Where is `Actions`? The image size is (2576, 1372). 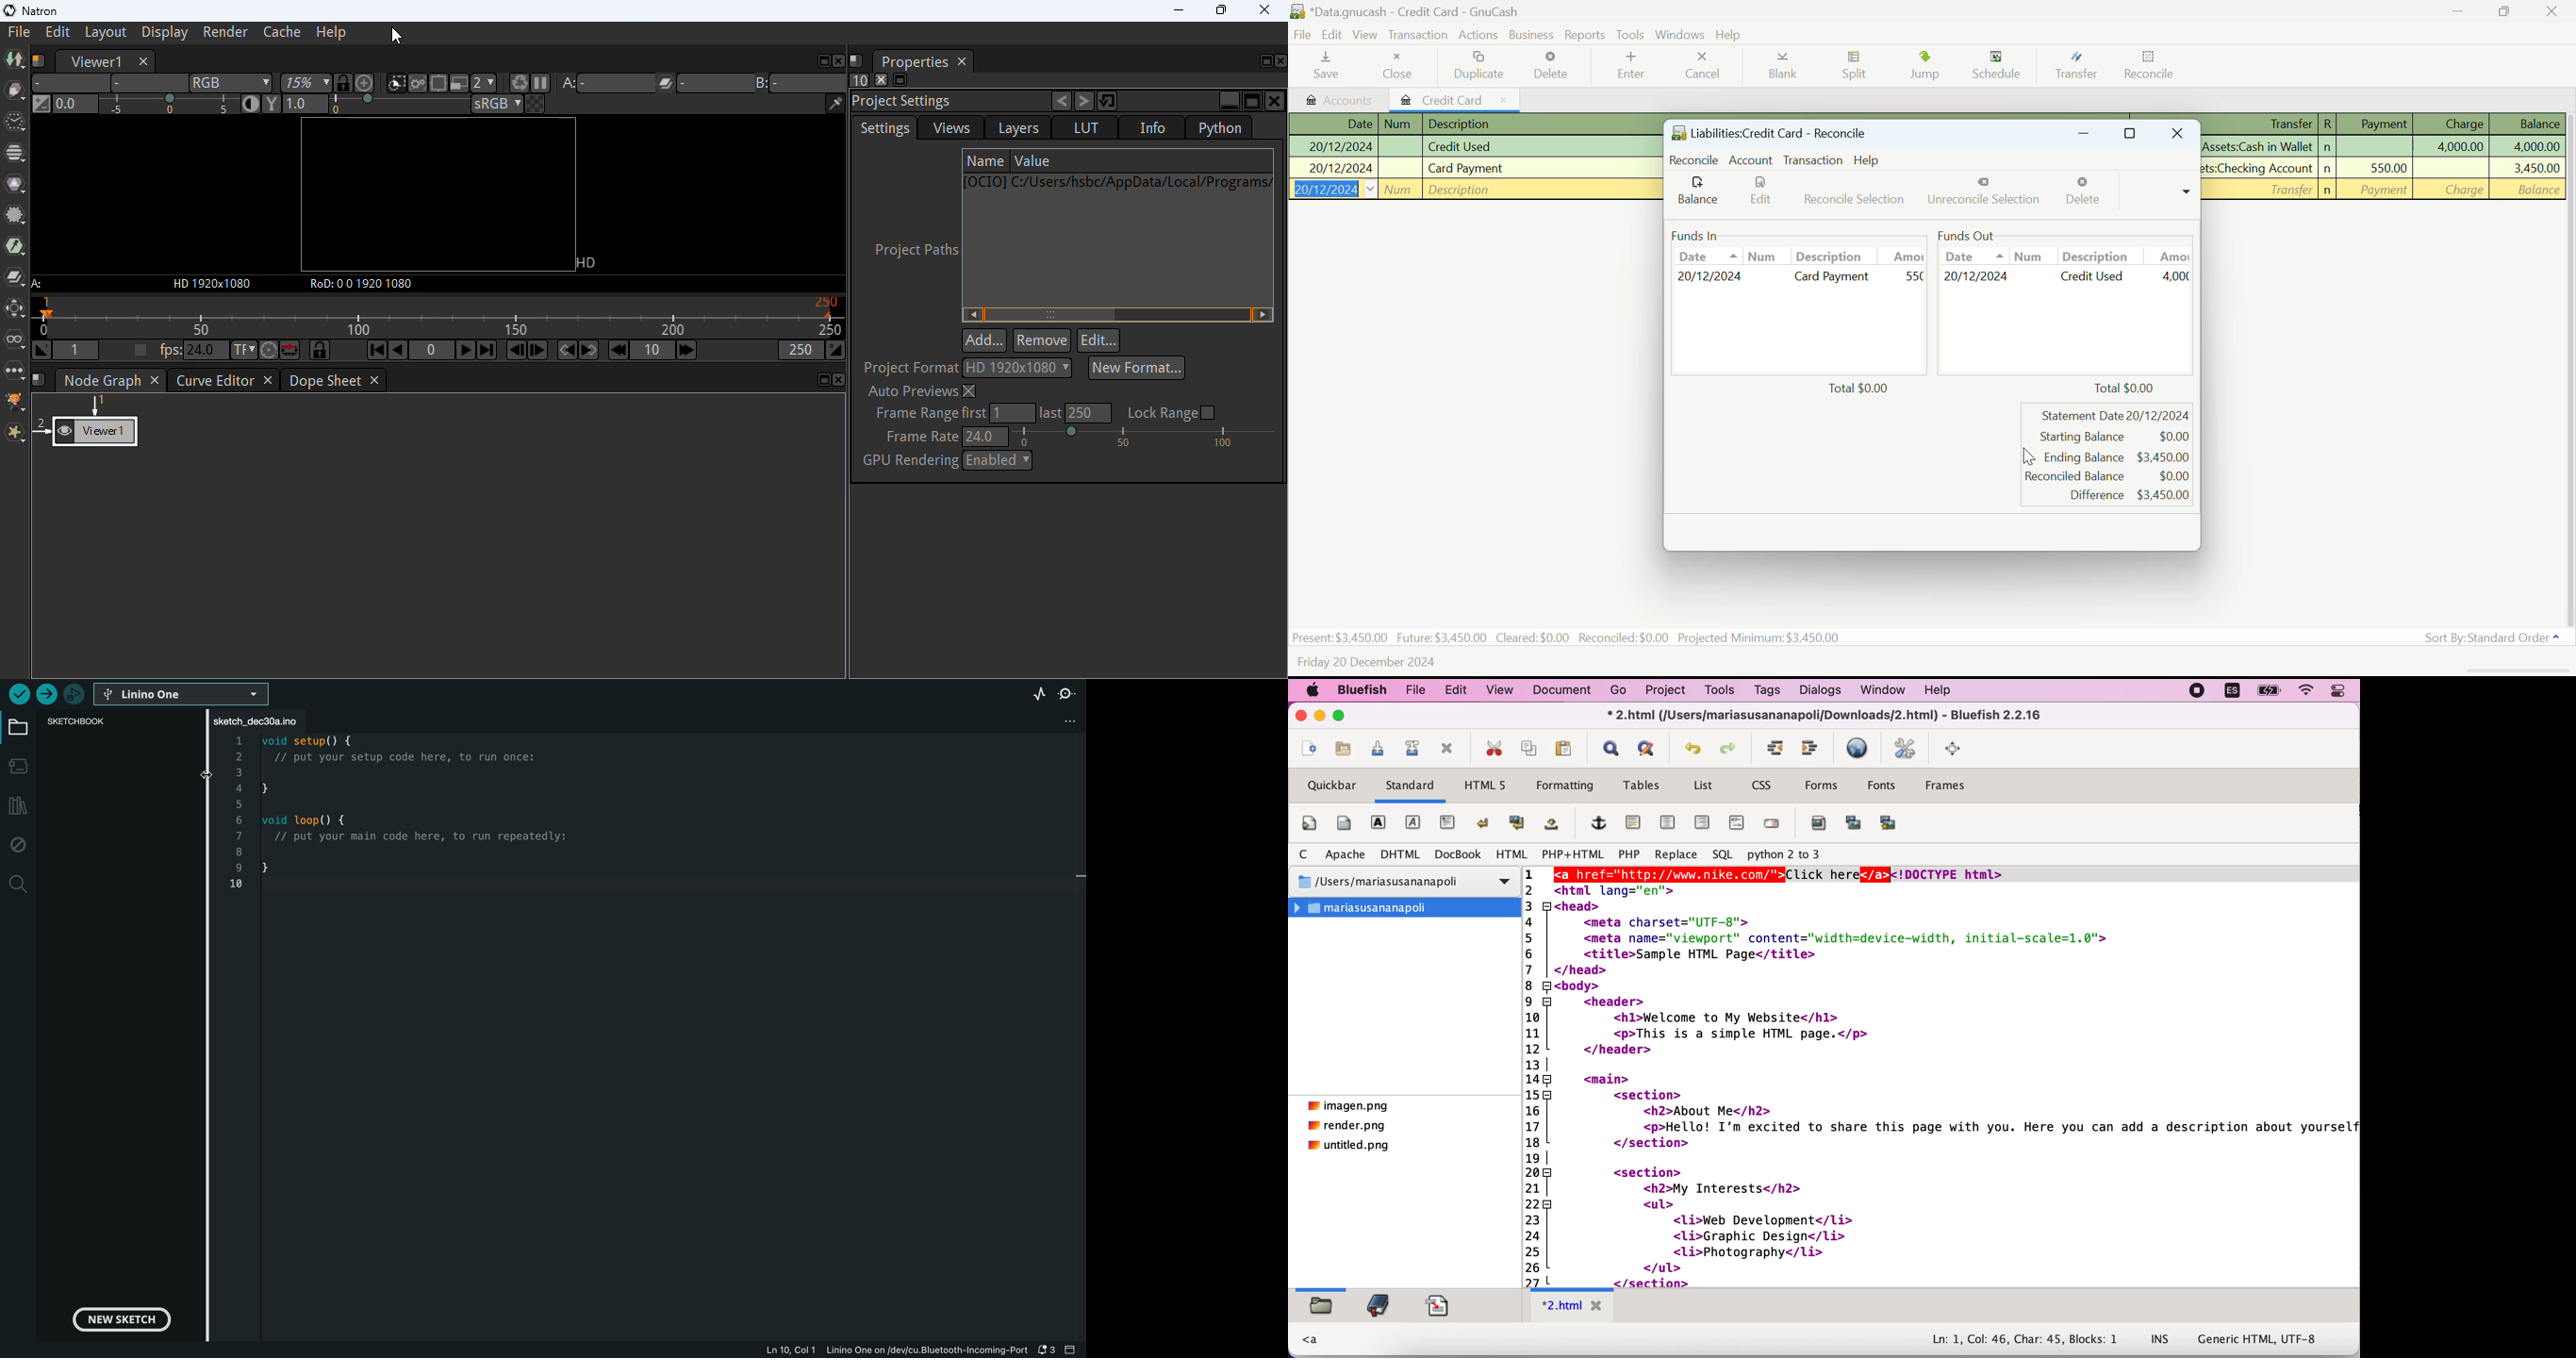
Actions is located at coordinates (1476, 34).